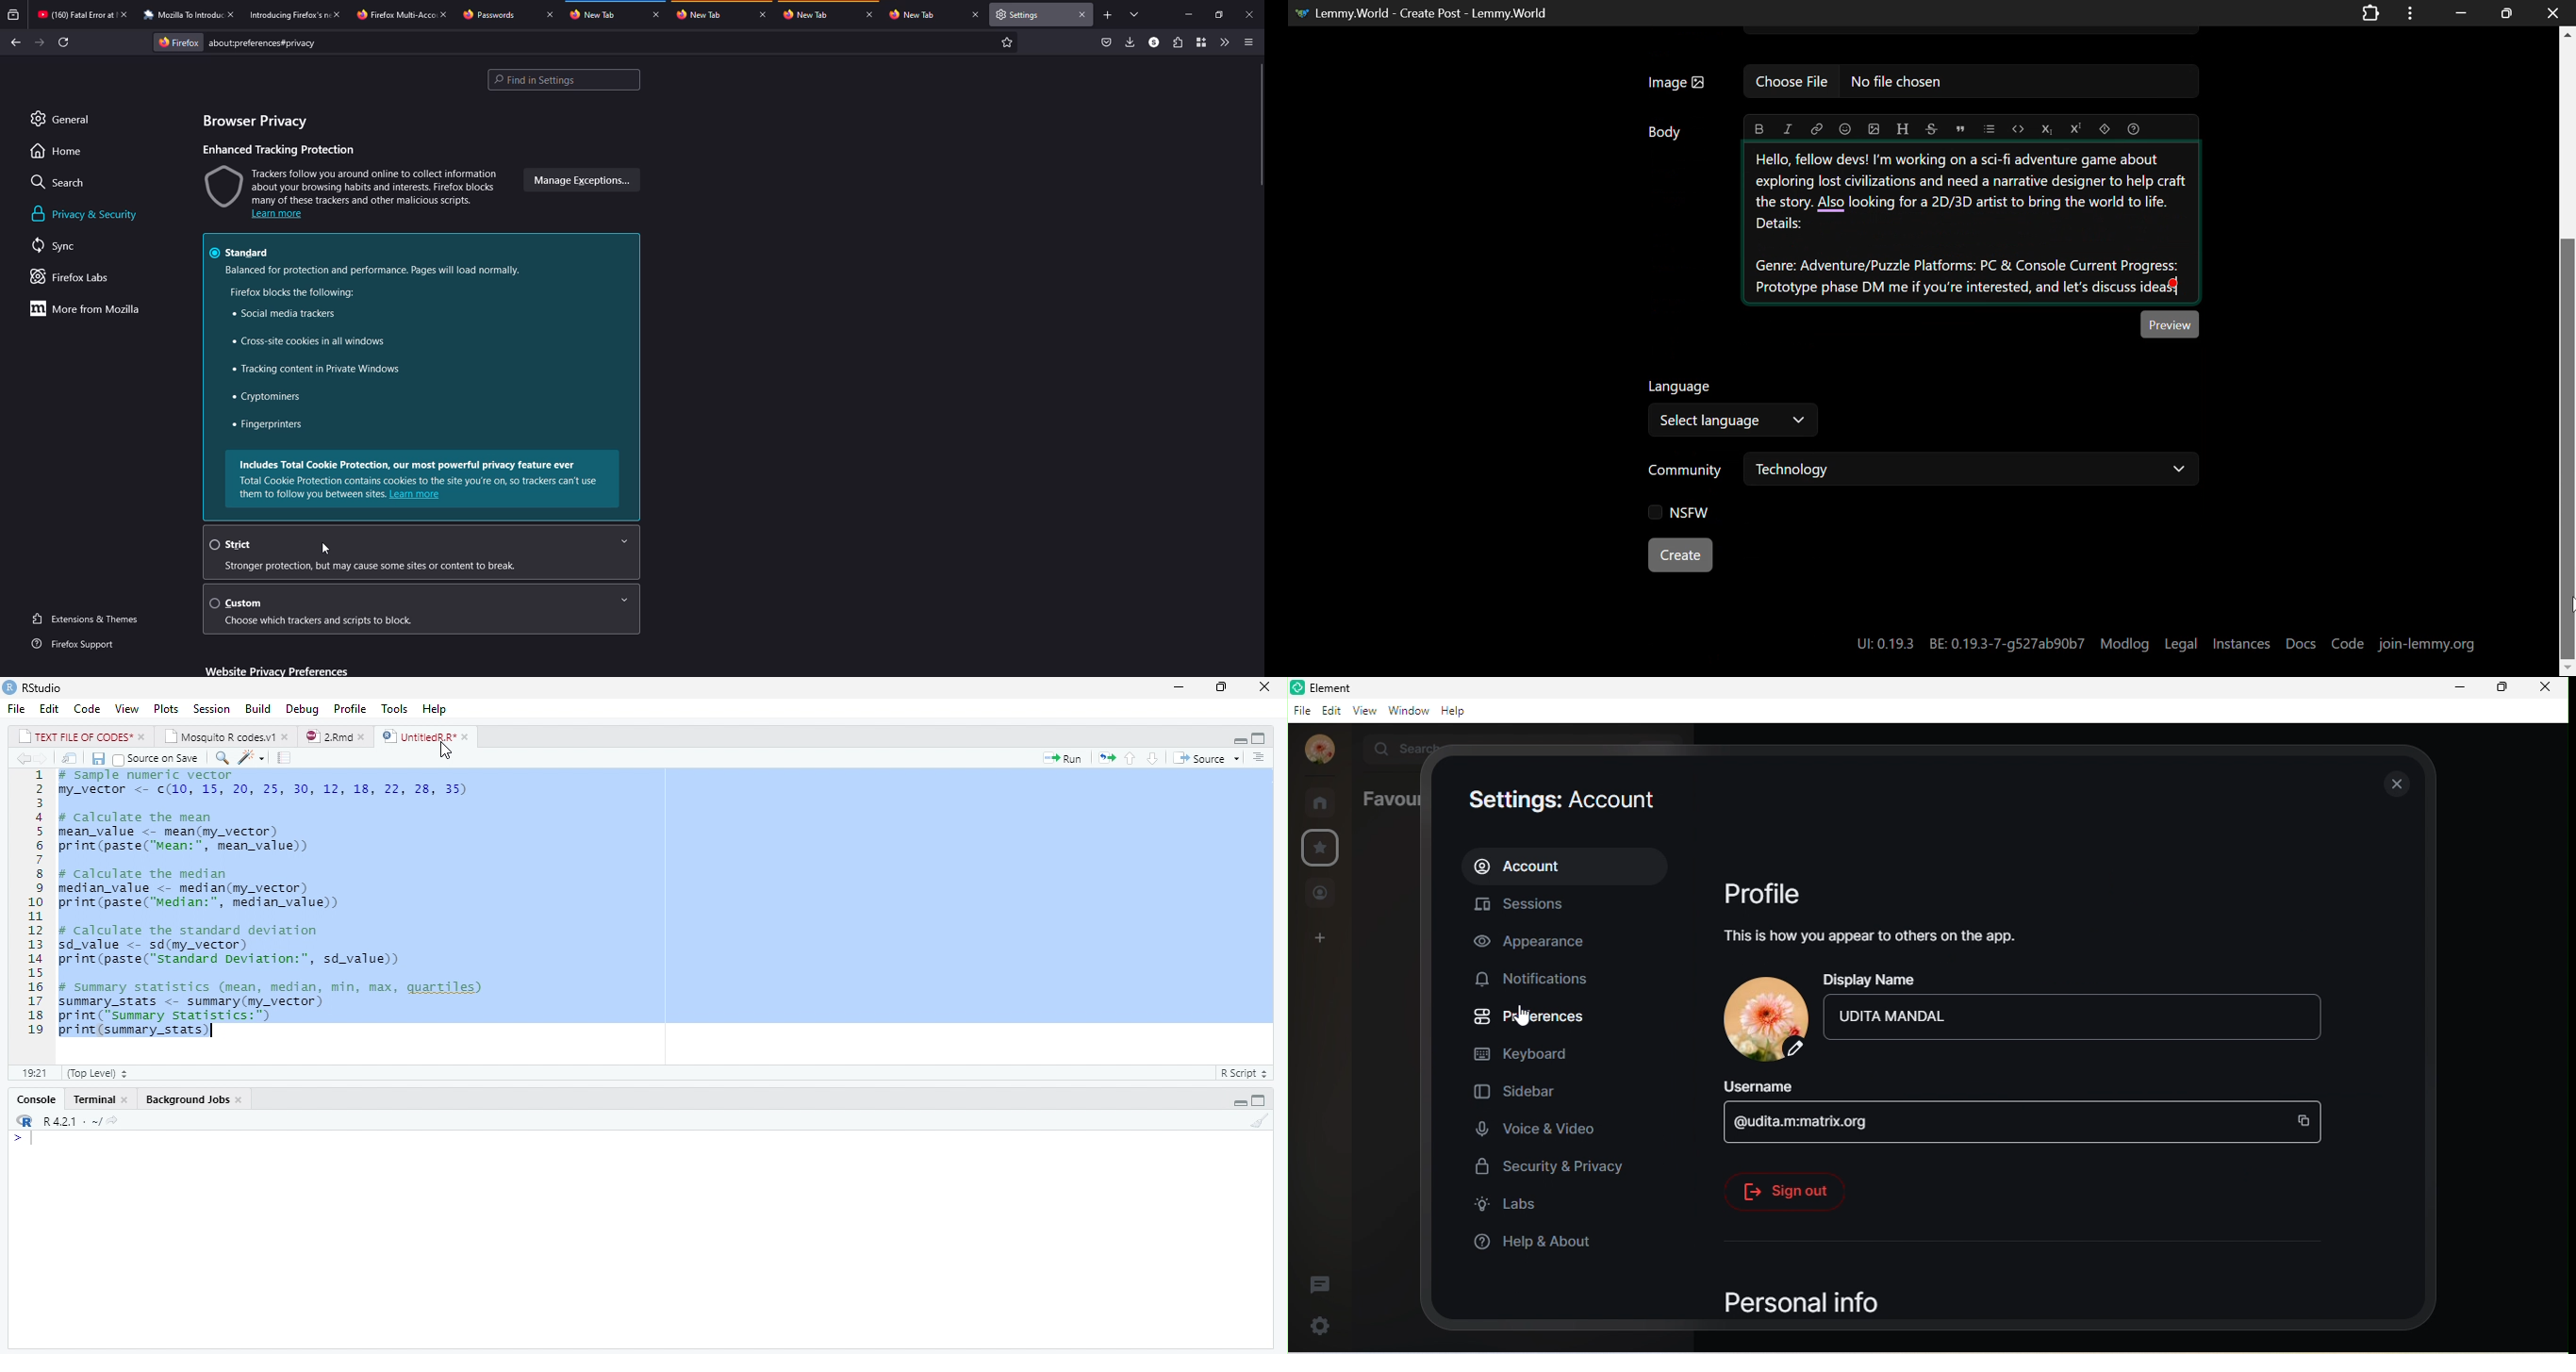 The image size is (2576, 1372). I want to click on back, so click(23, 759).